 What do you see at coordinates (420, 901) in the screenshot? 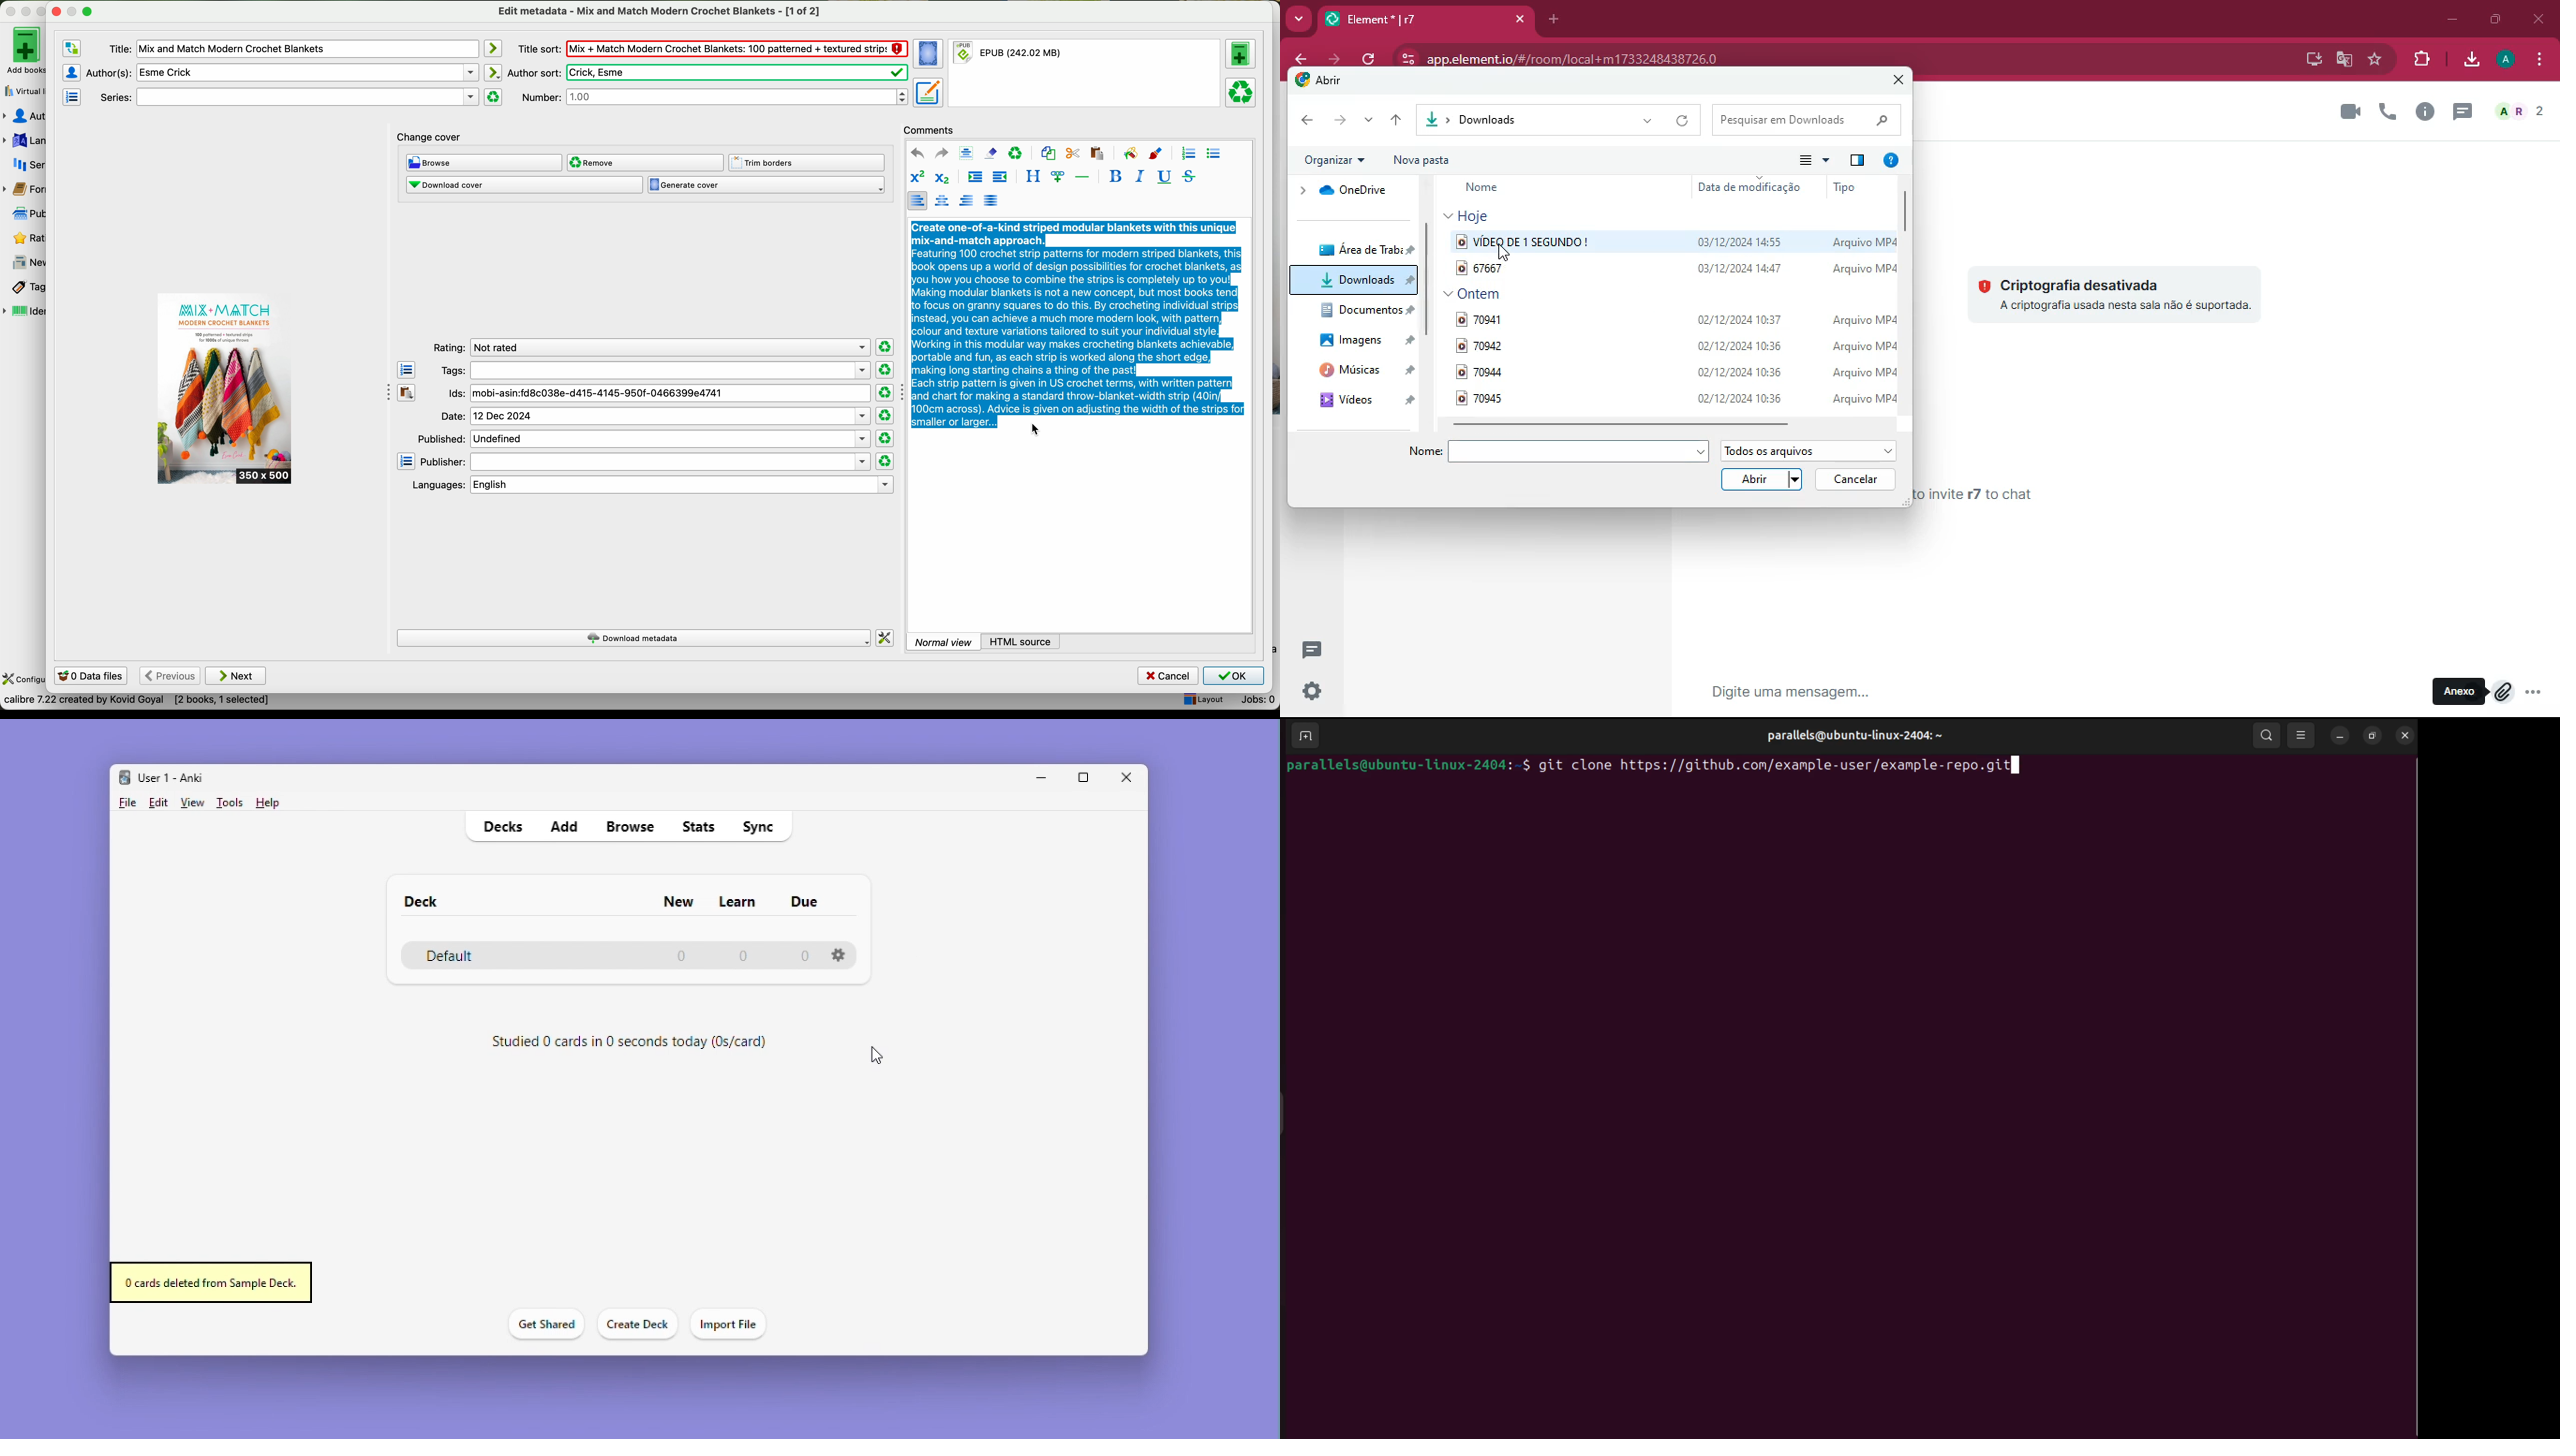
I see `deck` at bounding box center [420, 901].